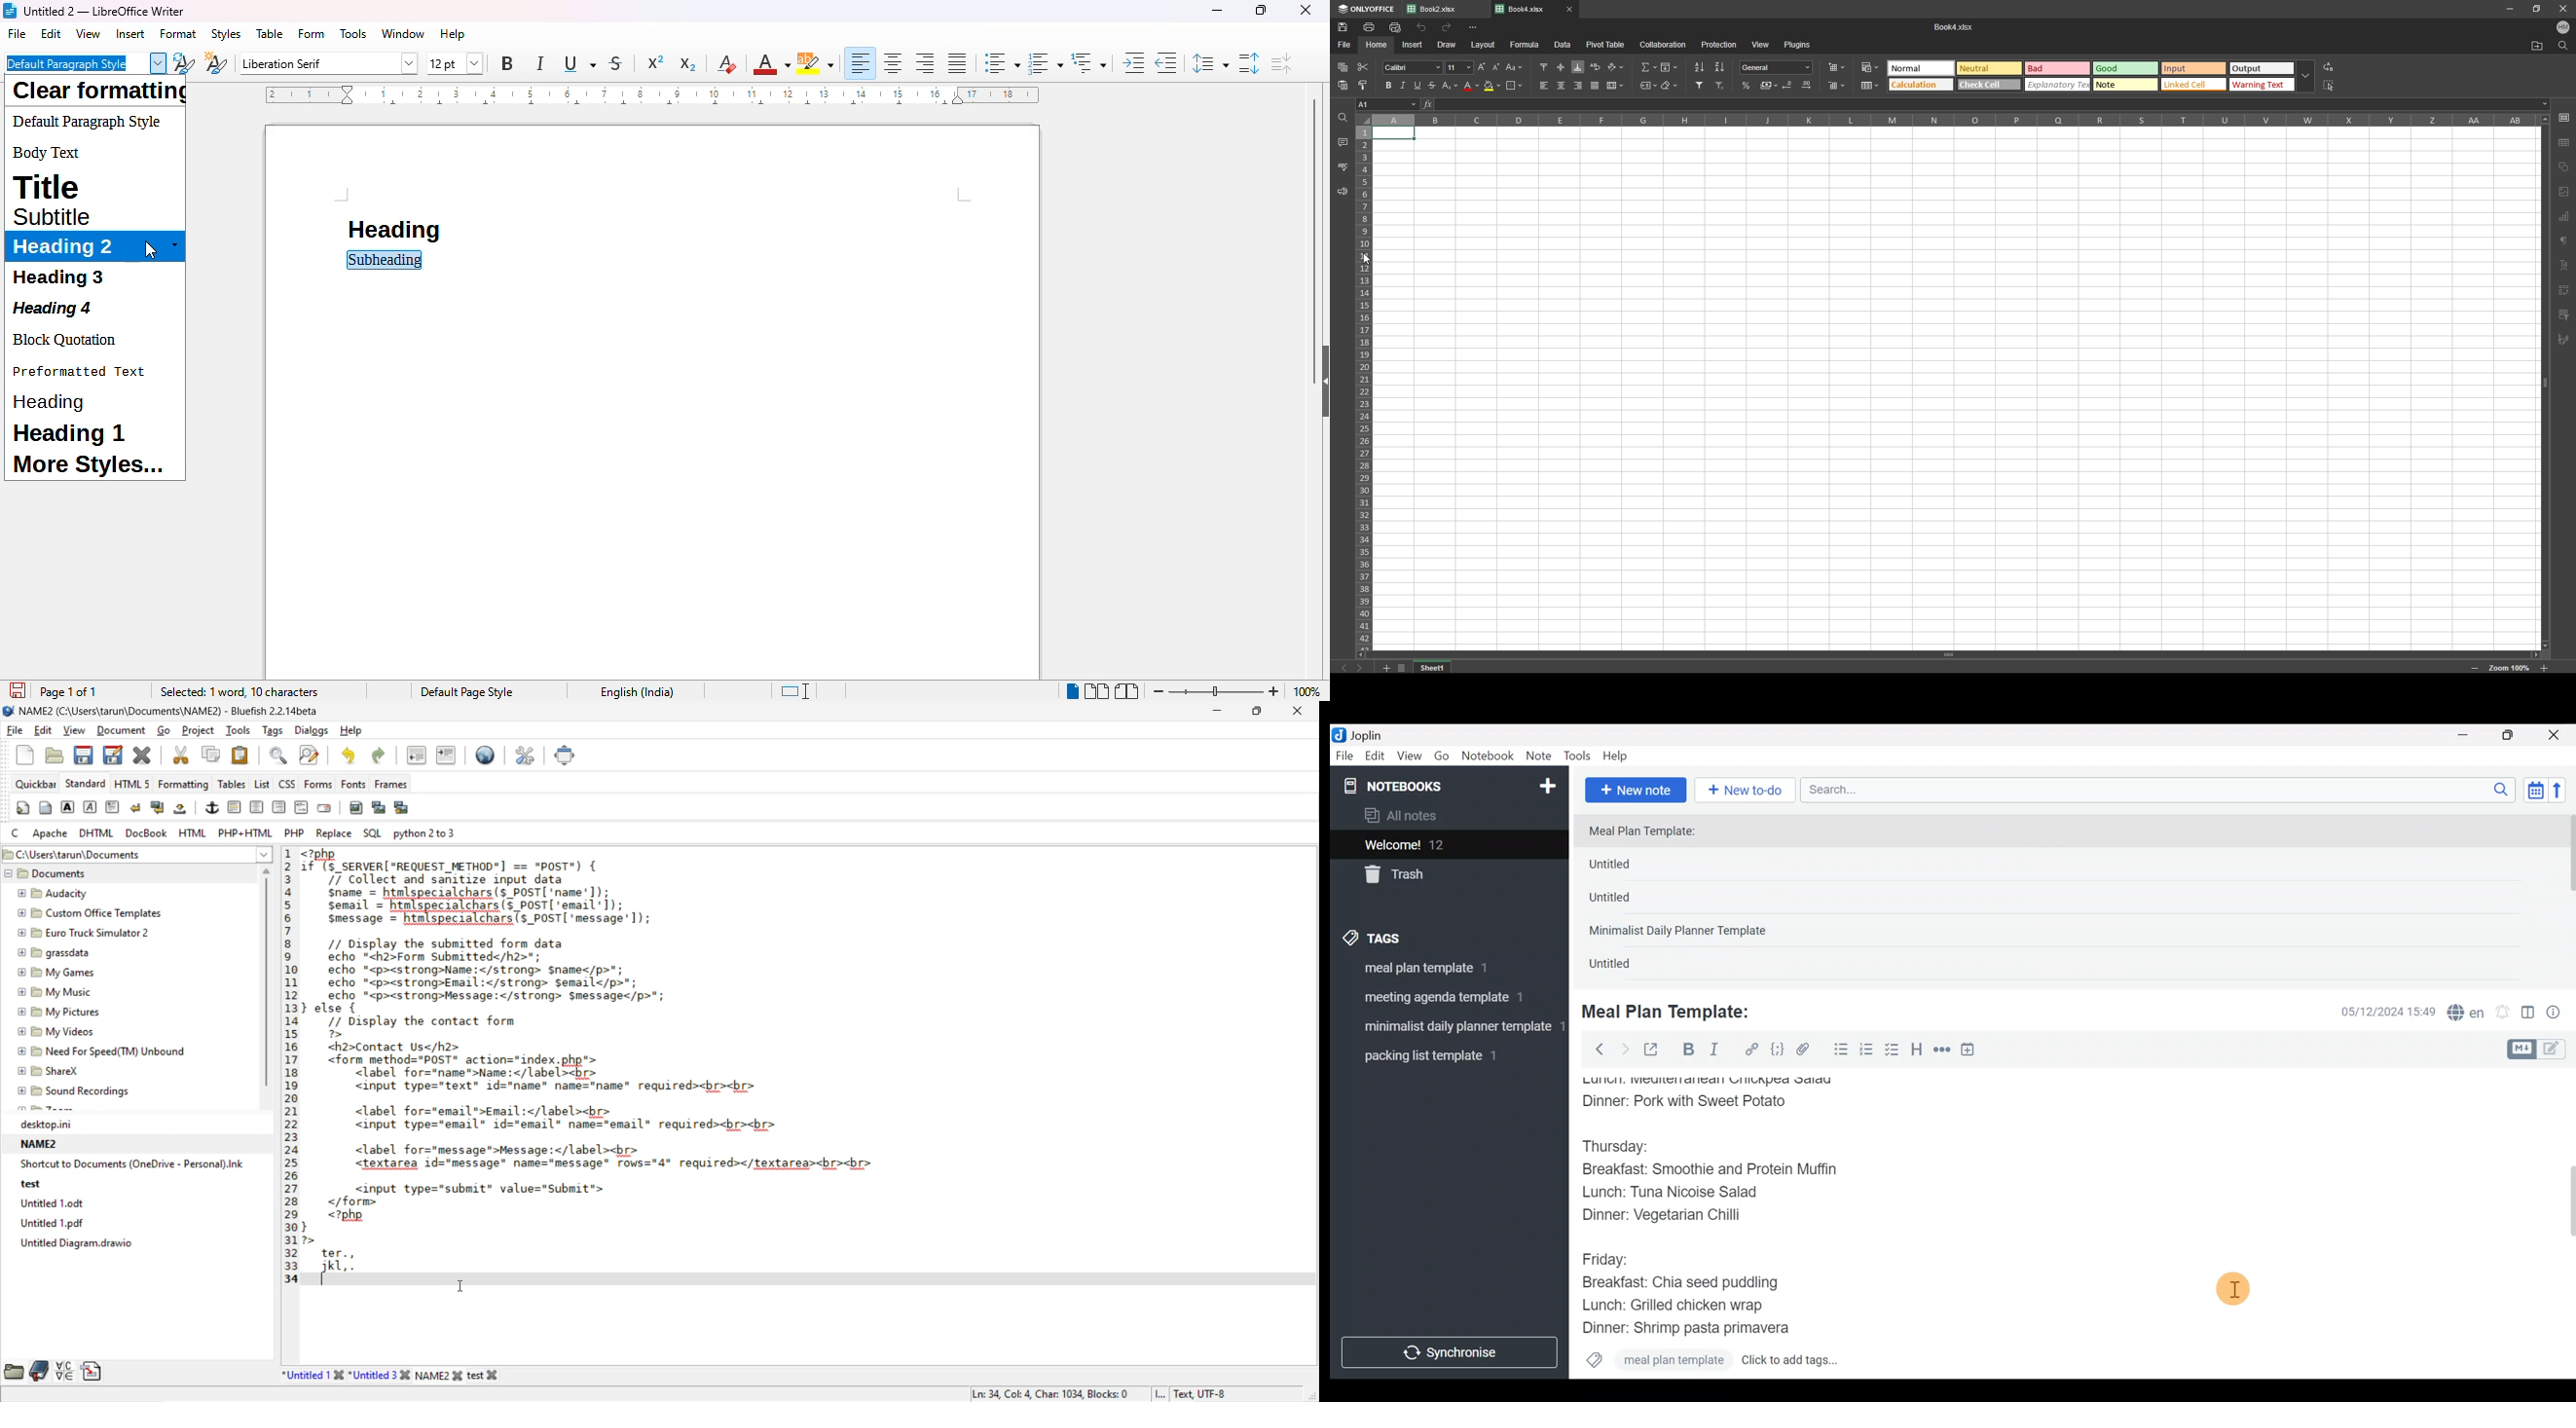 This screenshot has height=1428, width=2576. Describe the element at coordinates (2305, 77) in the screenshot. I see `show` at that location.